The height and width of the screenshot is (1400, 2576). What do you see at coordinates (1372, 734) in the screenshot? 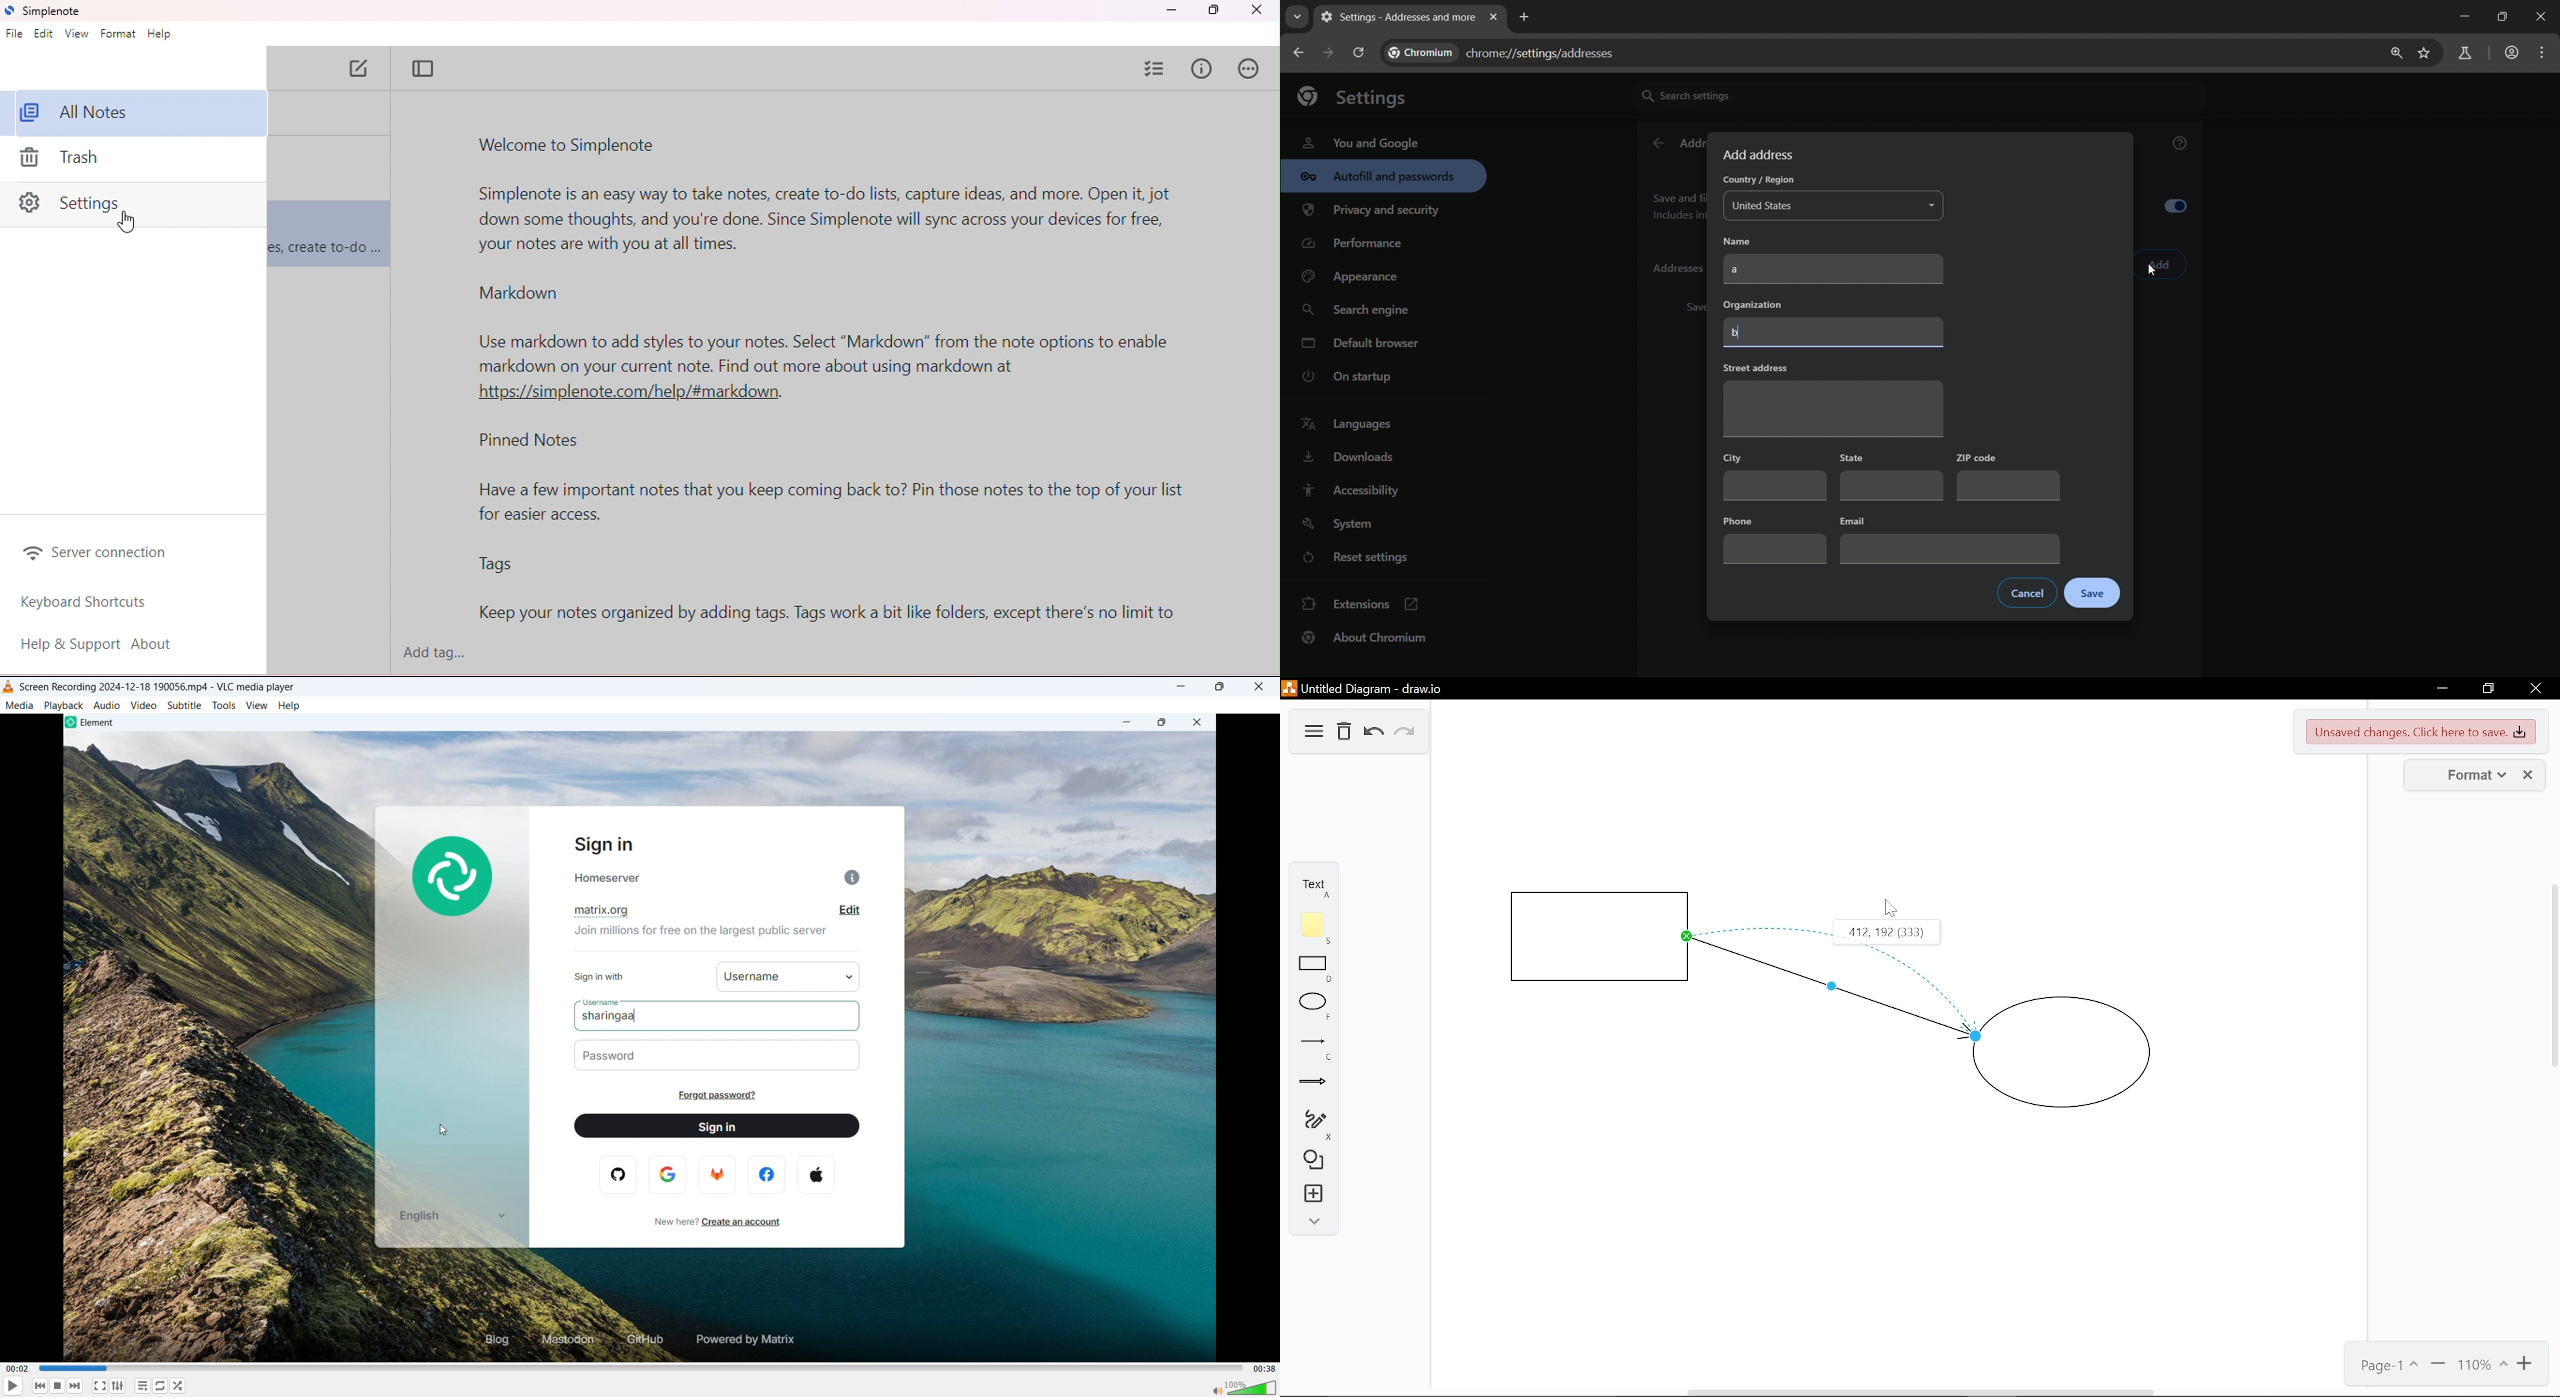
I see `Undo` at bounding box center [1372, 734].